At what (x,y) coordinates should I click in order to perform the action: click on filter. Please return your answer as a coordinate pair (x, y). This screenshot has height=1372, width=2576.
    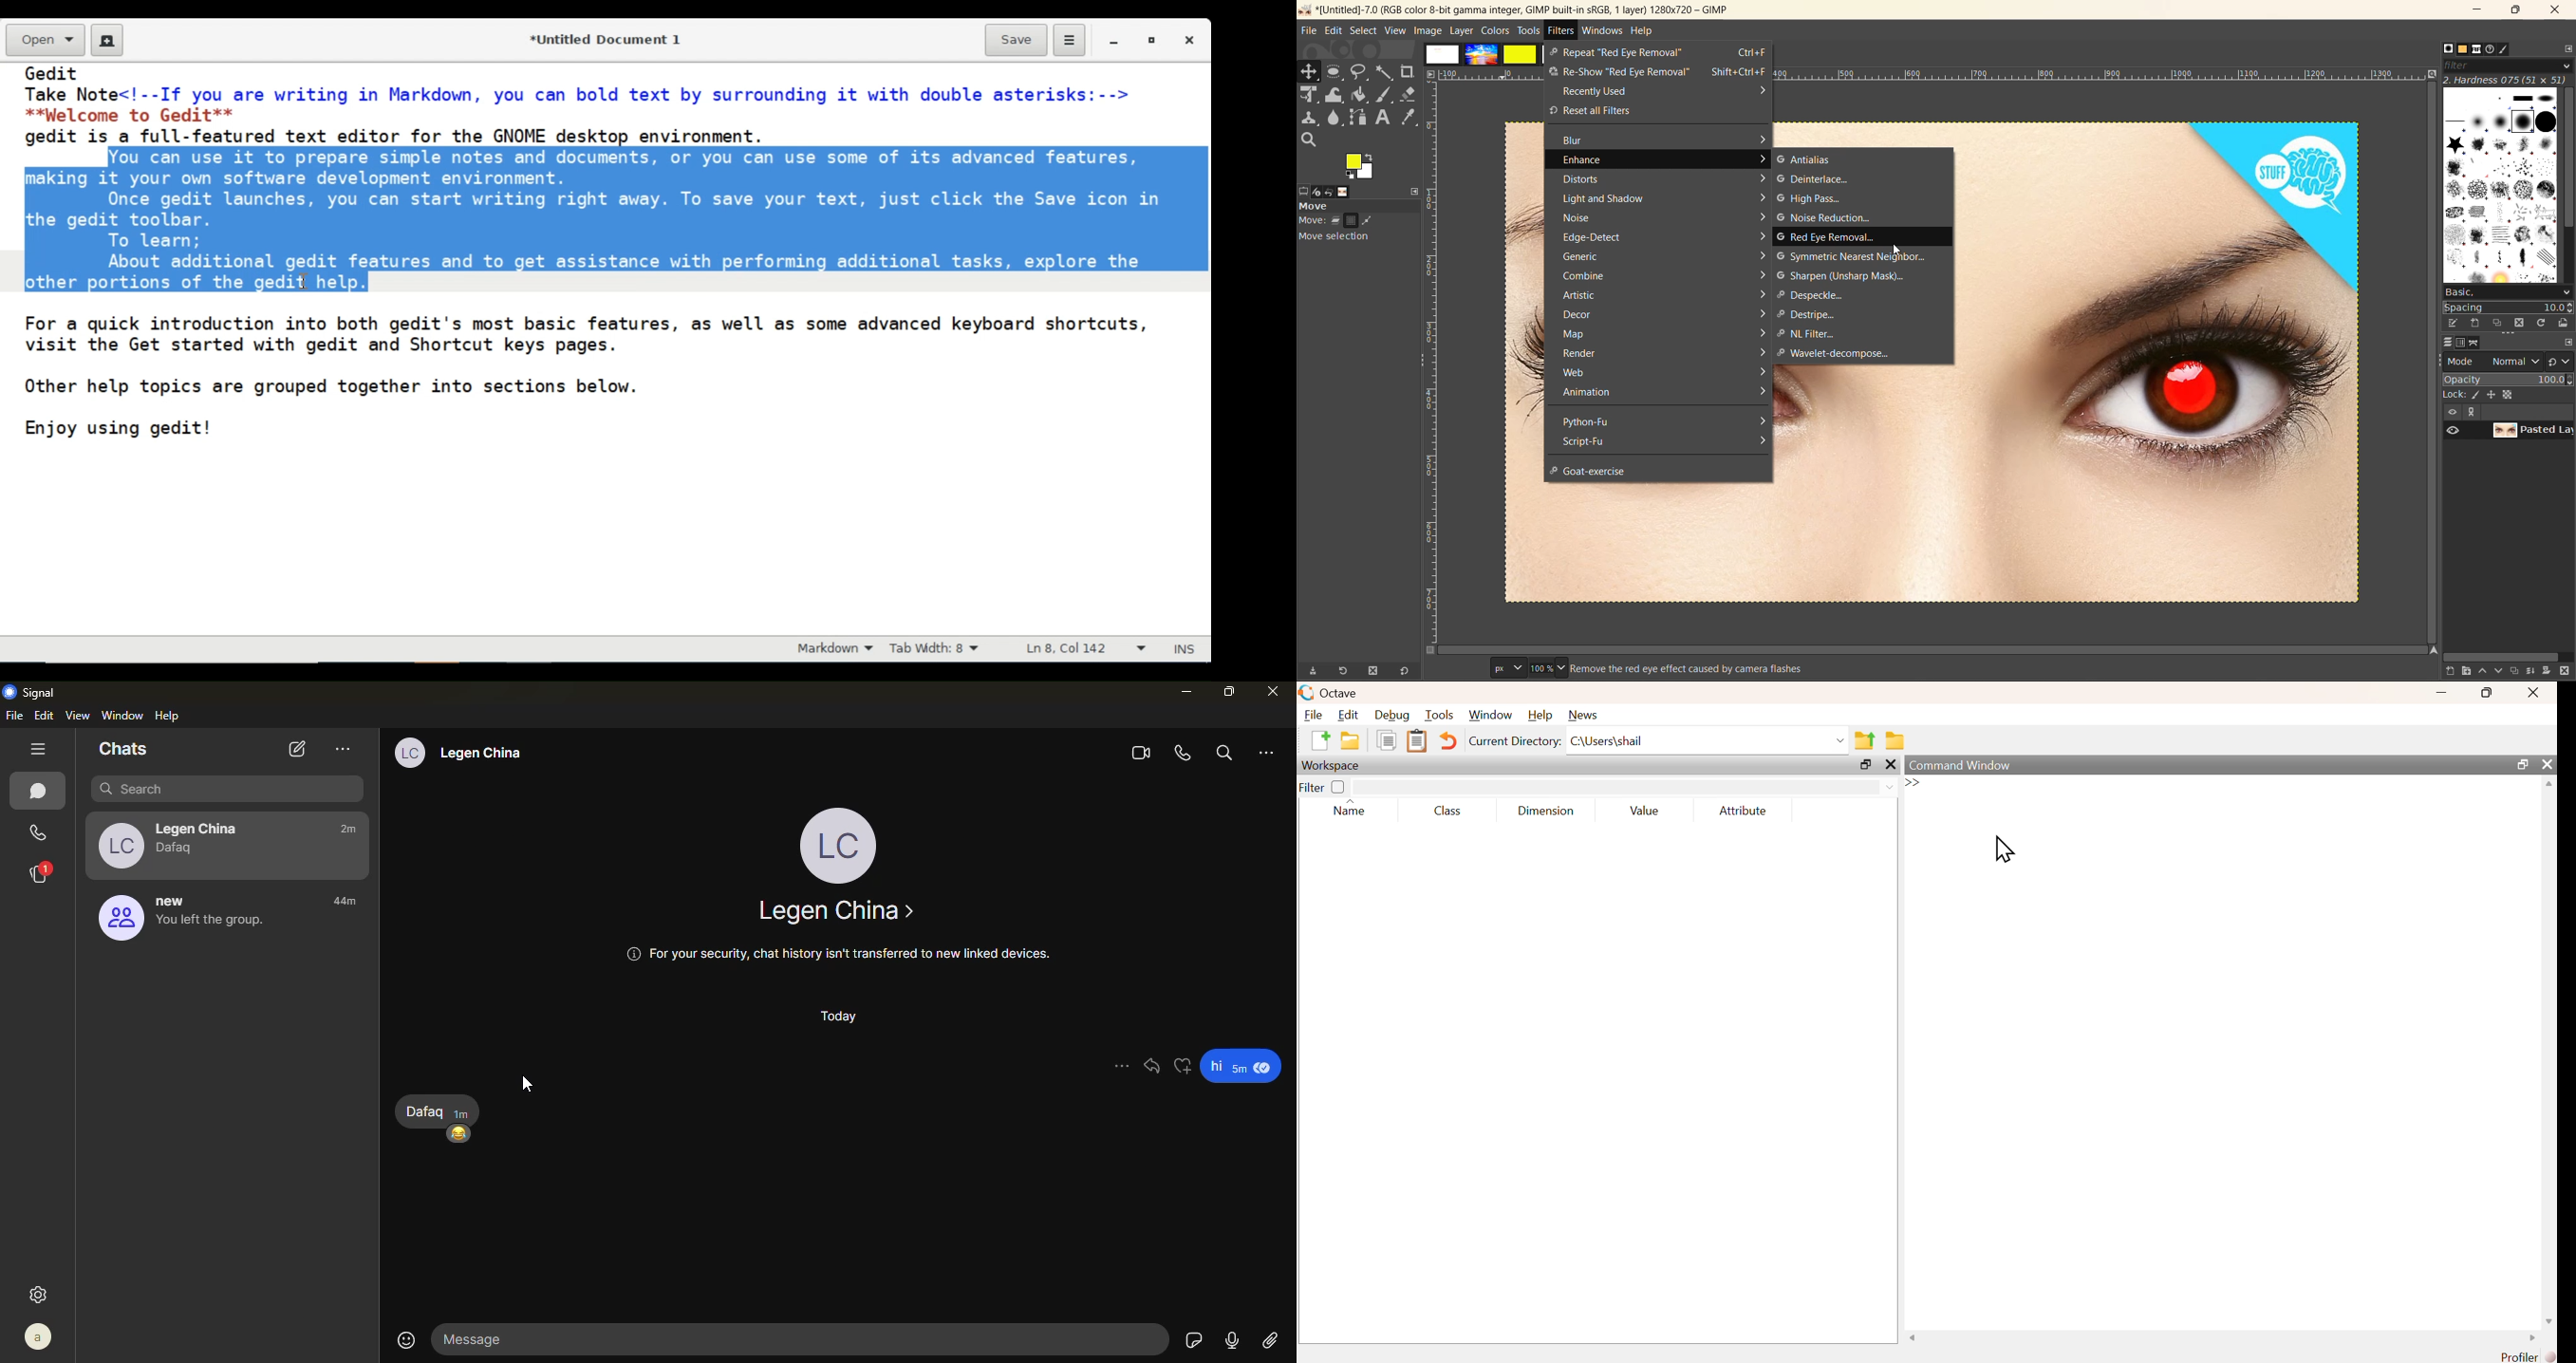
    Looking at the image, I should click on (1625, 787).